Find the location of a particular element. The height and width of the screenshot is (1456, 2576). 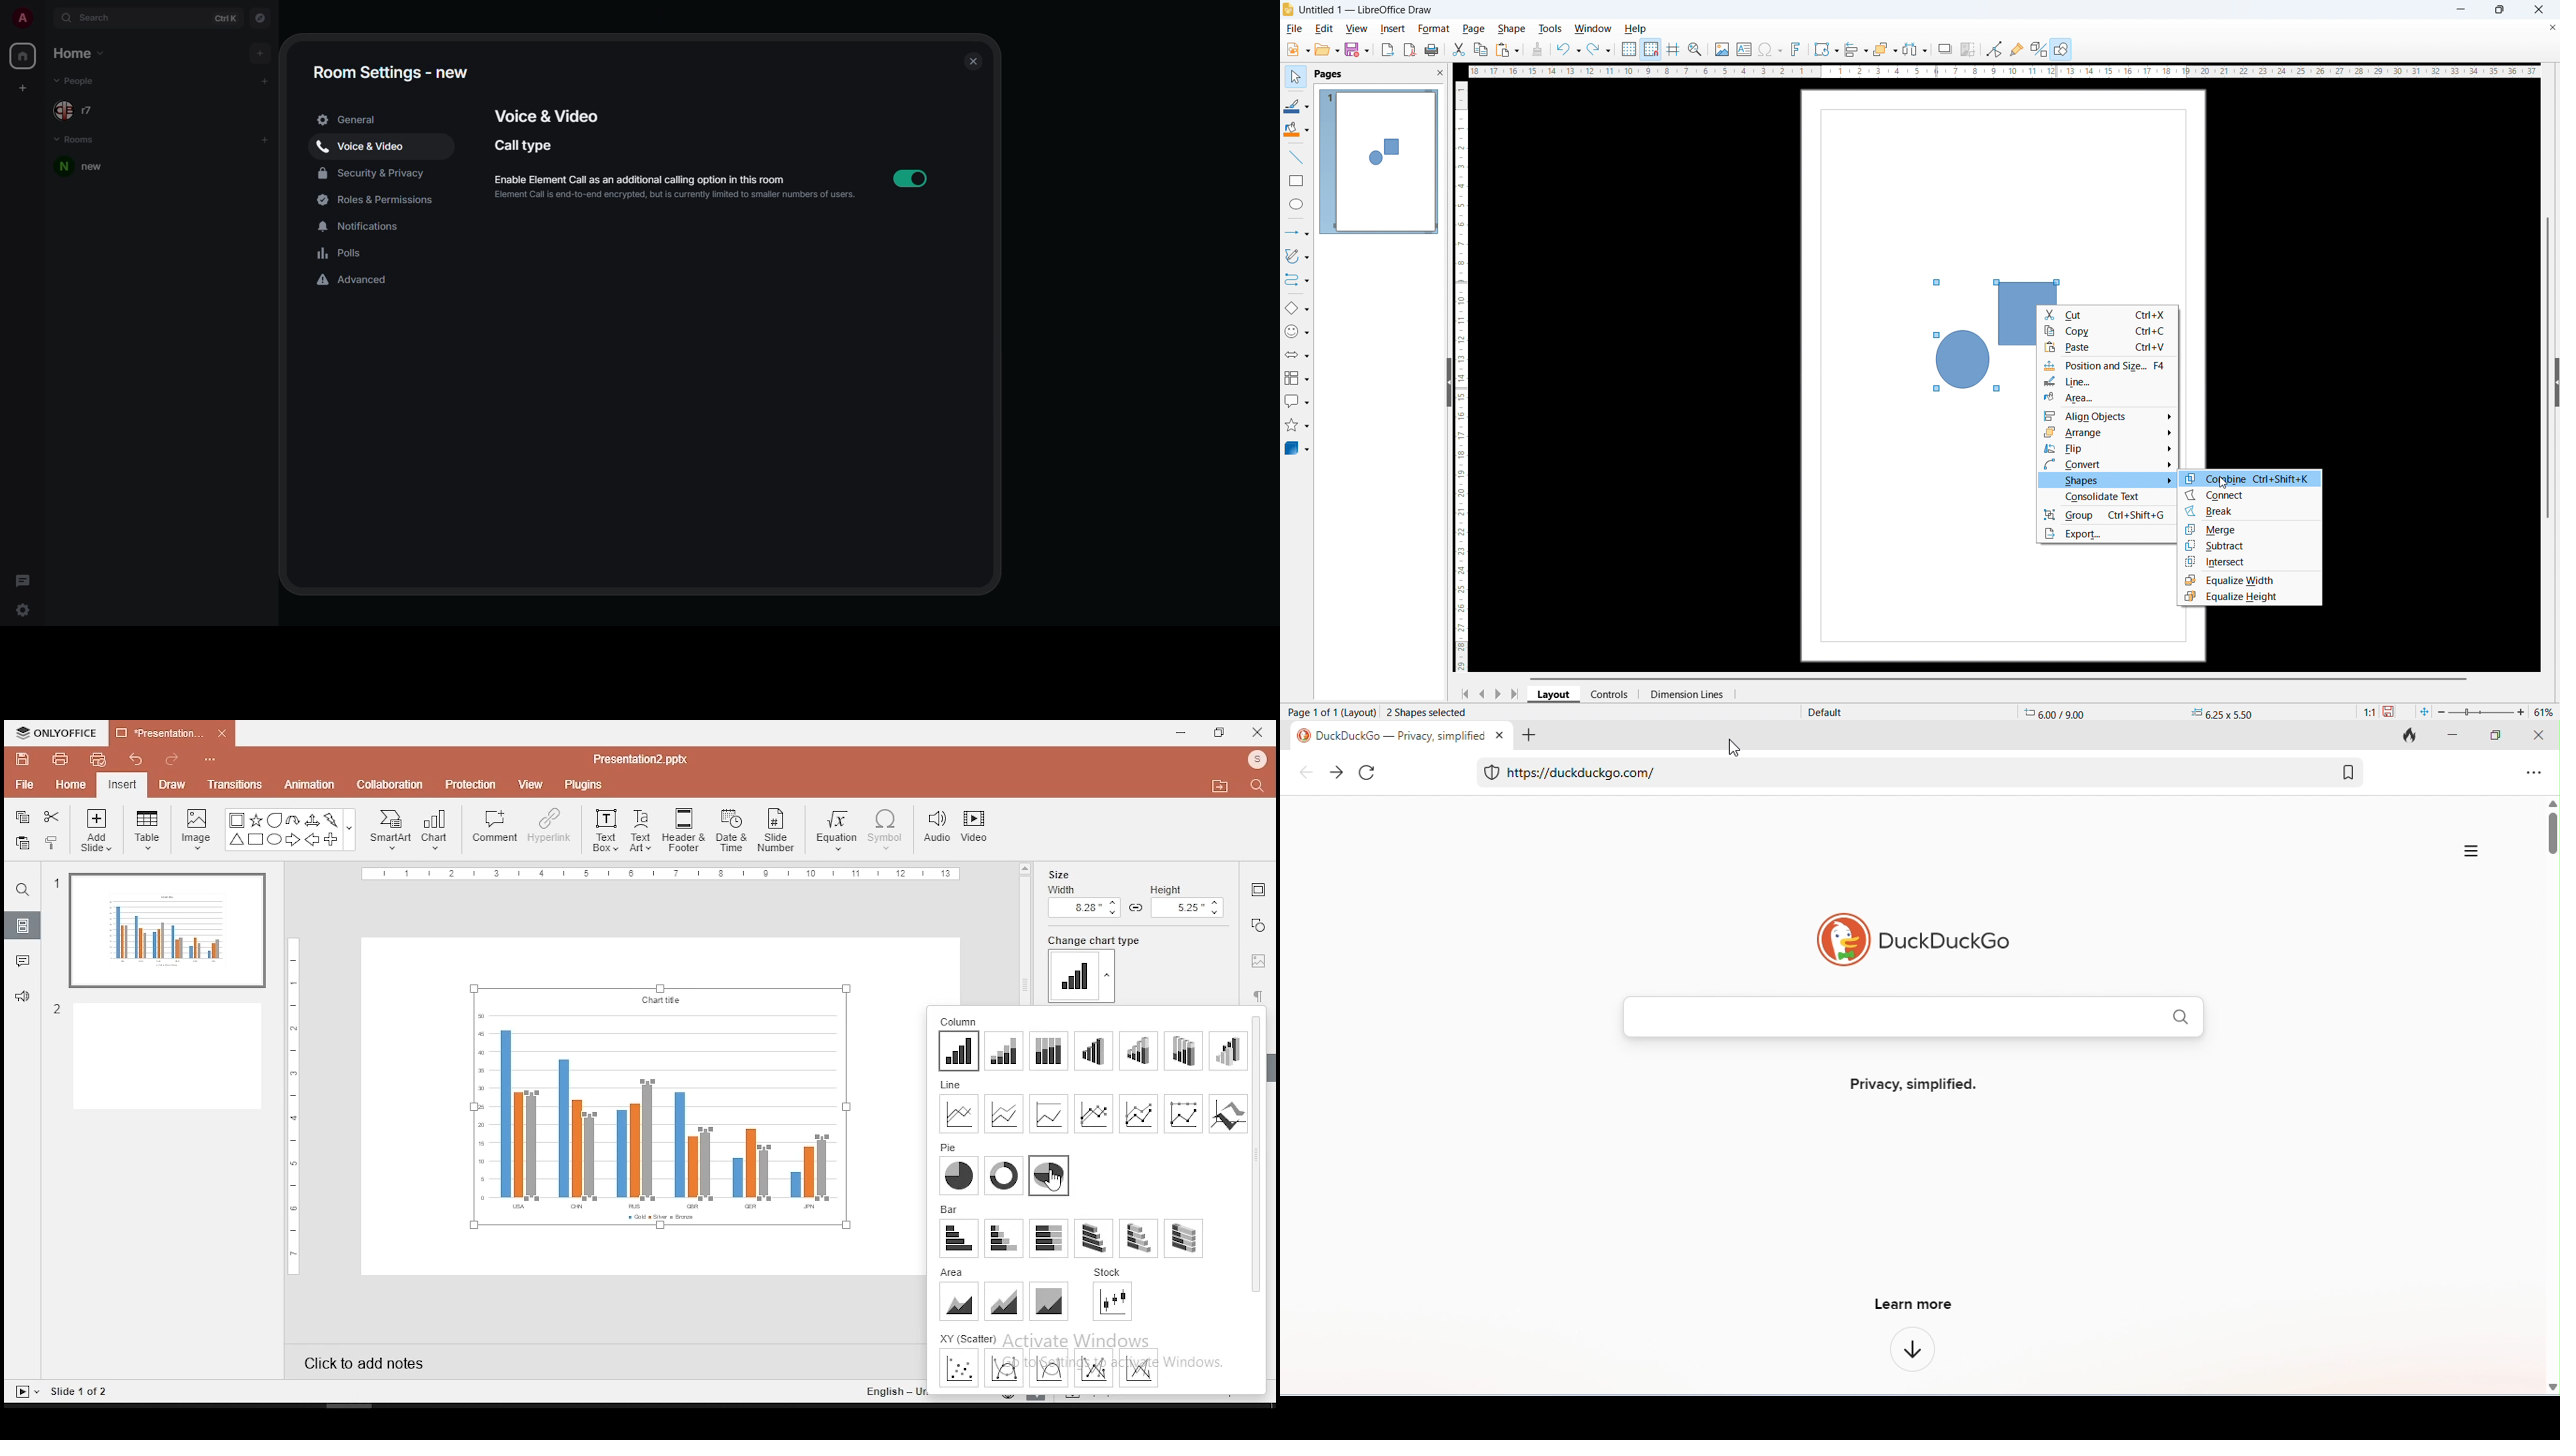

copy is located at coordinates (23, 817).